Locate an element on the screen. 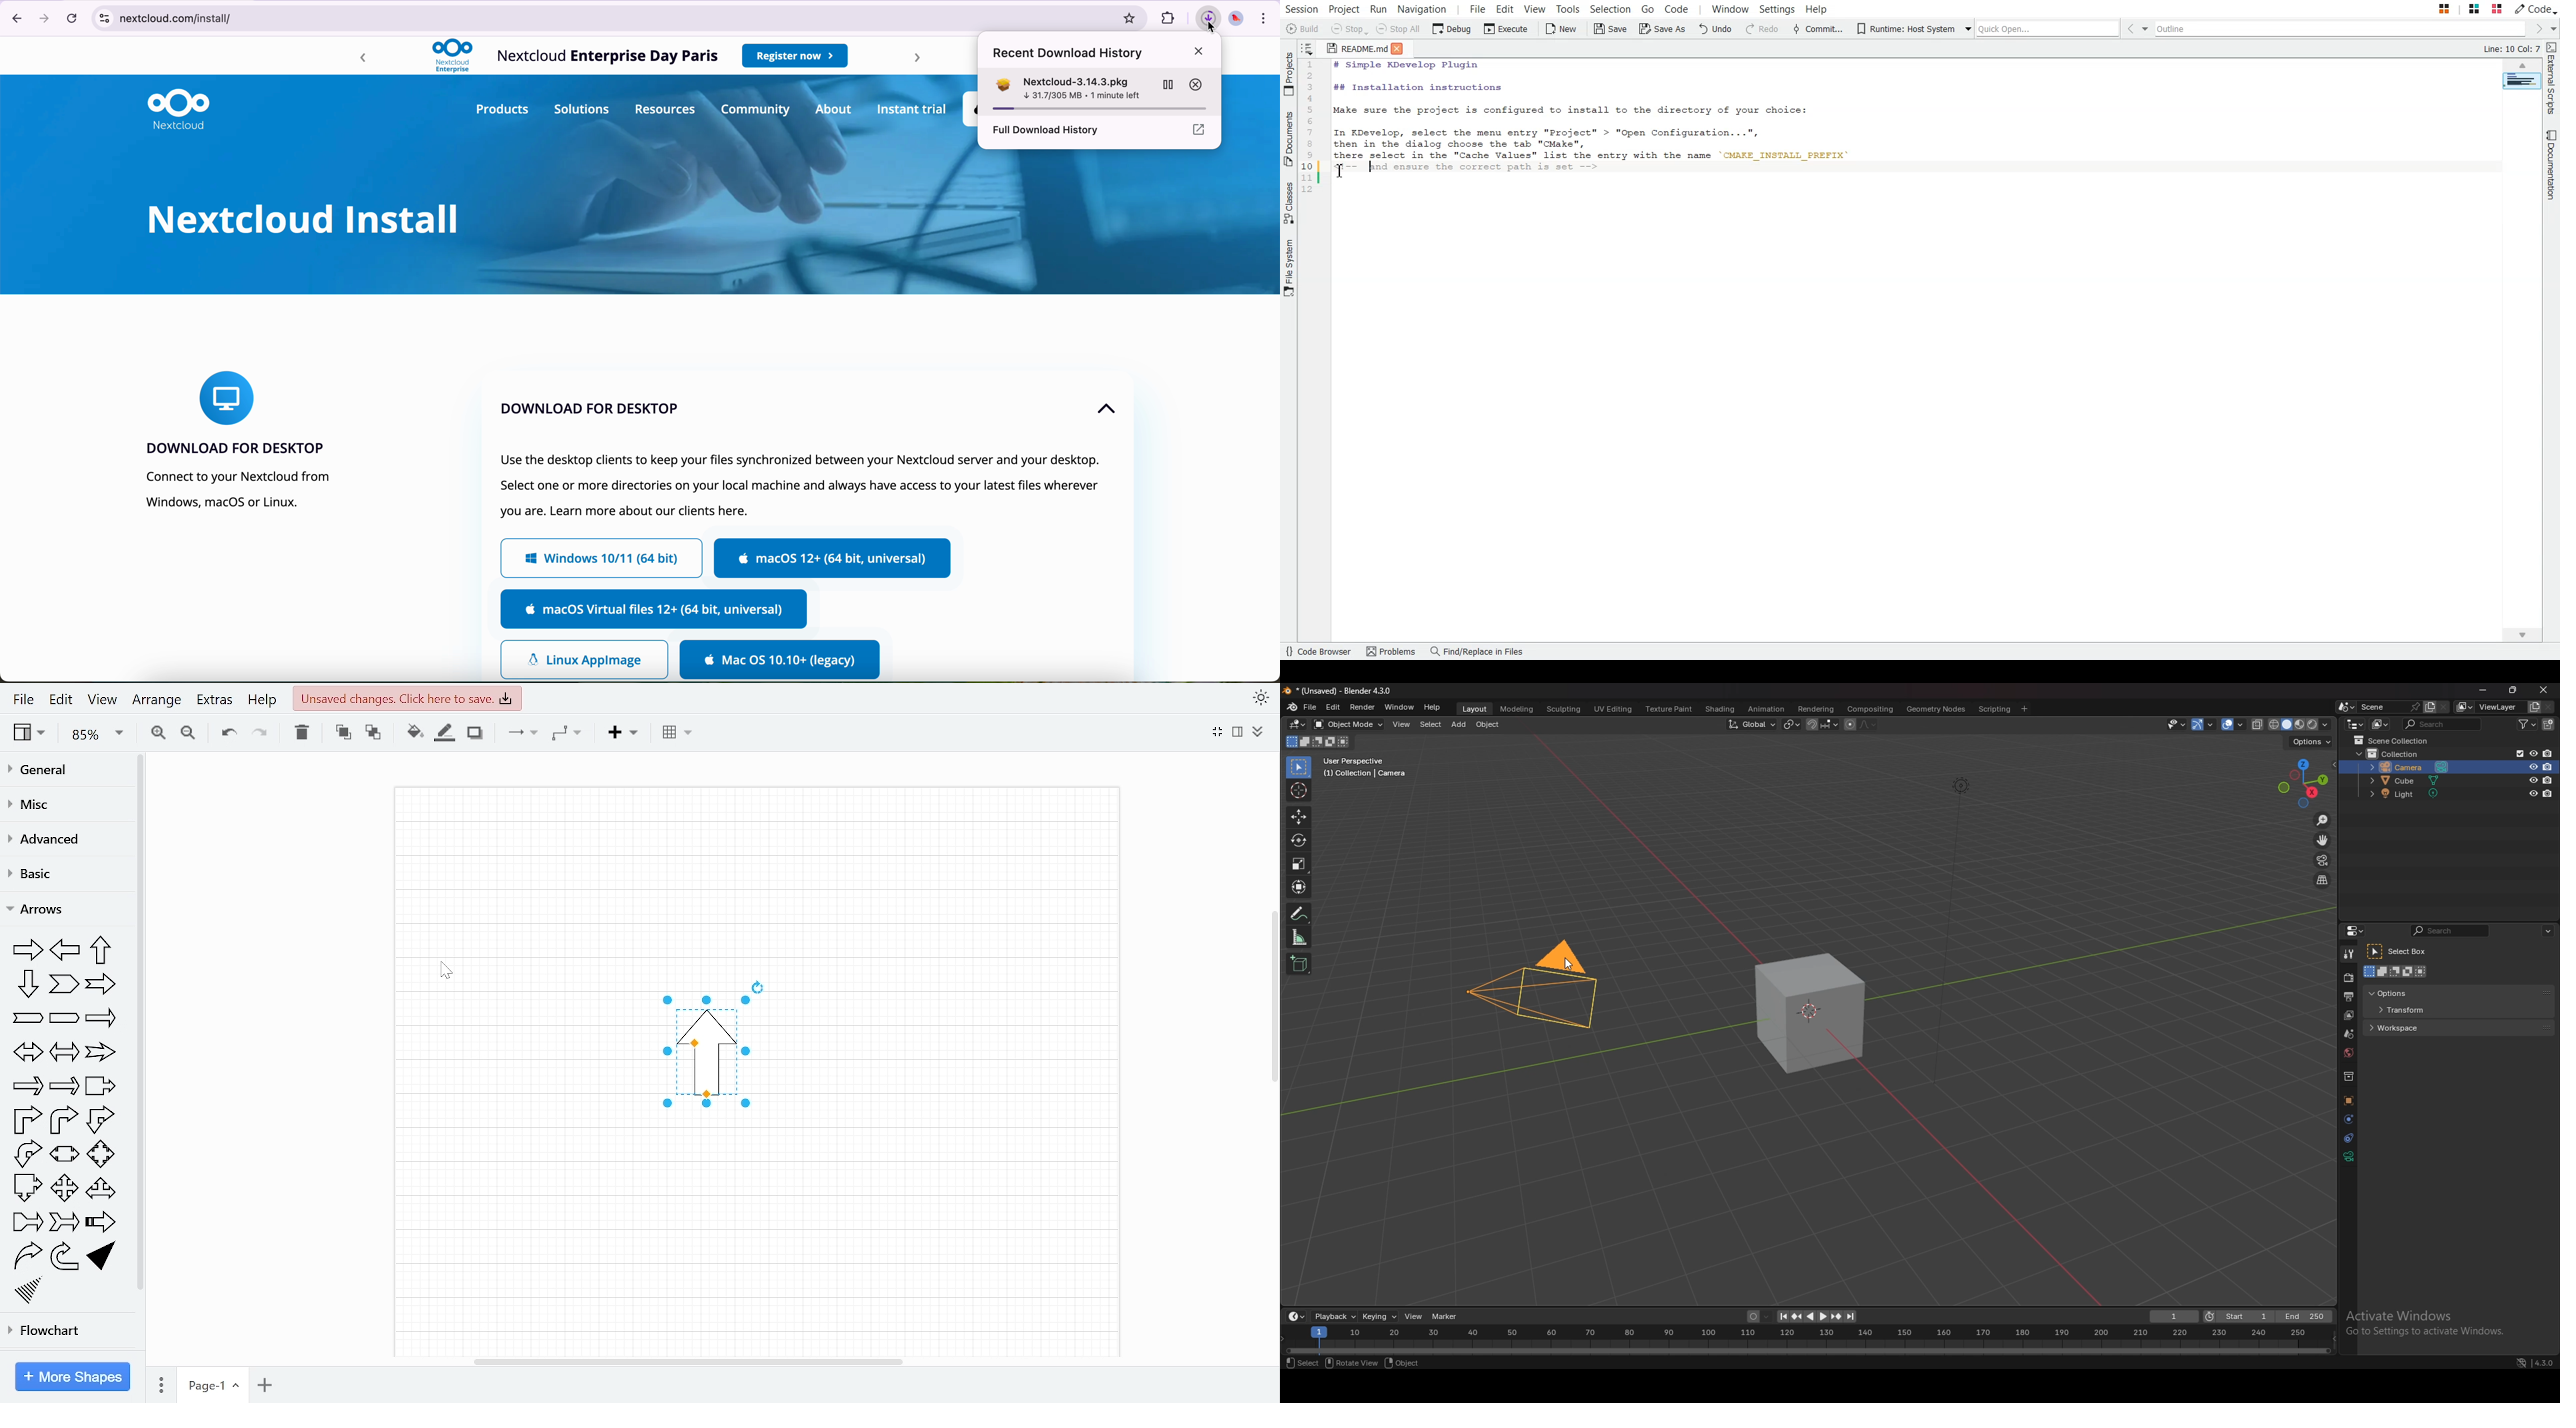 The image size is (2576, 1428). cursor is located at coordinates (1209, 17).